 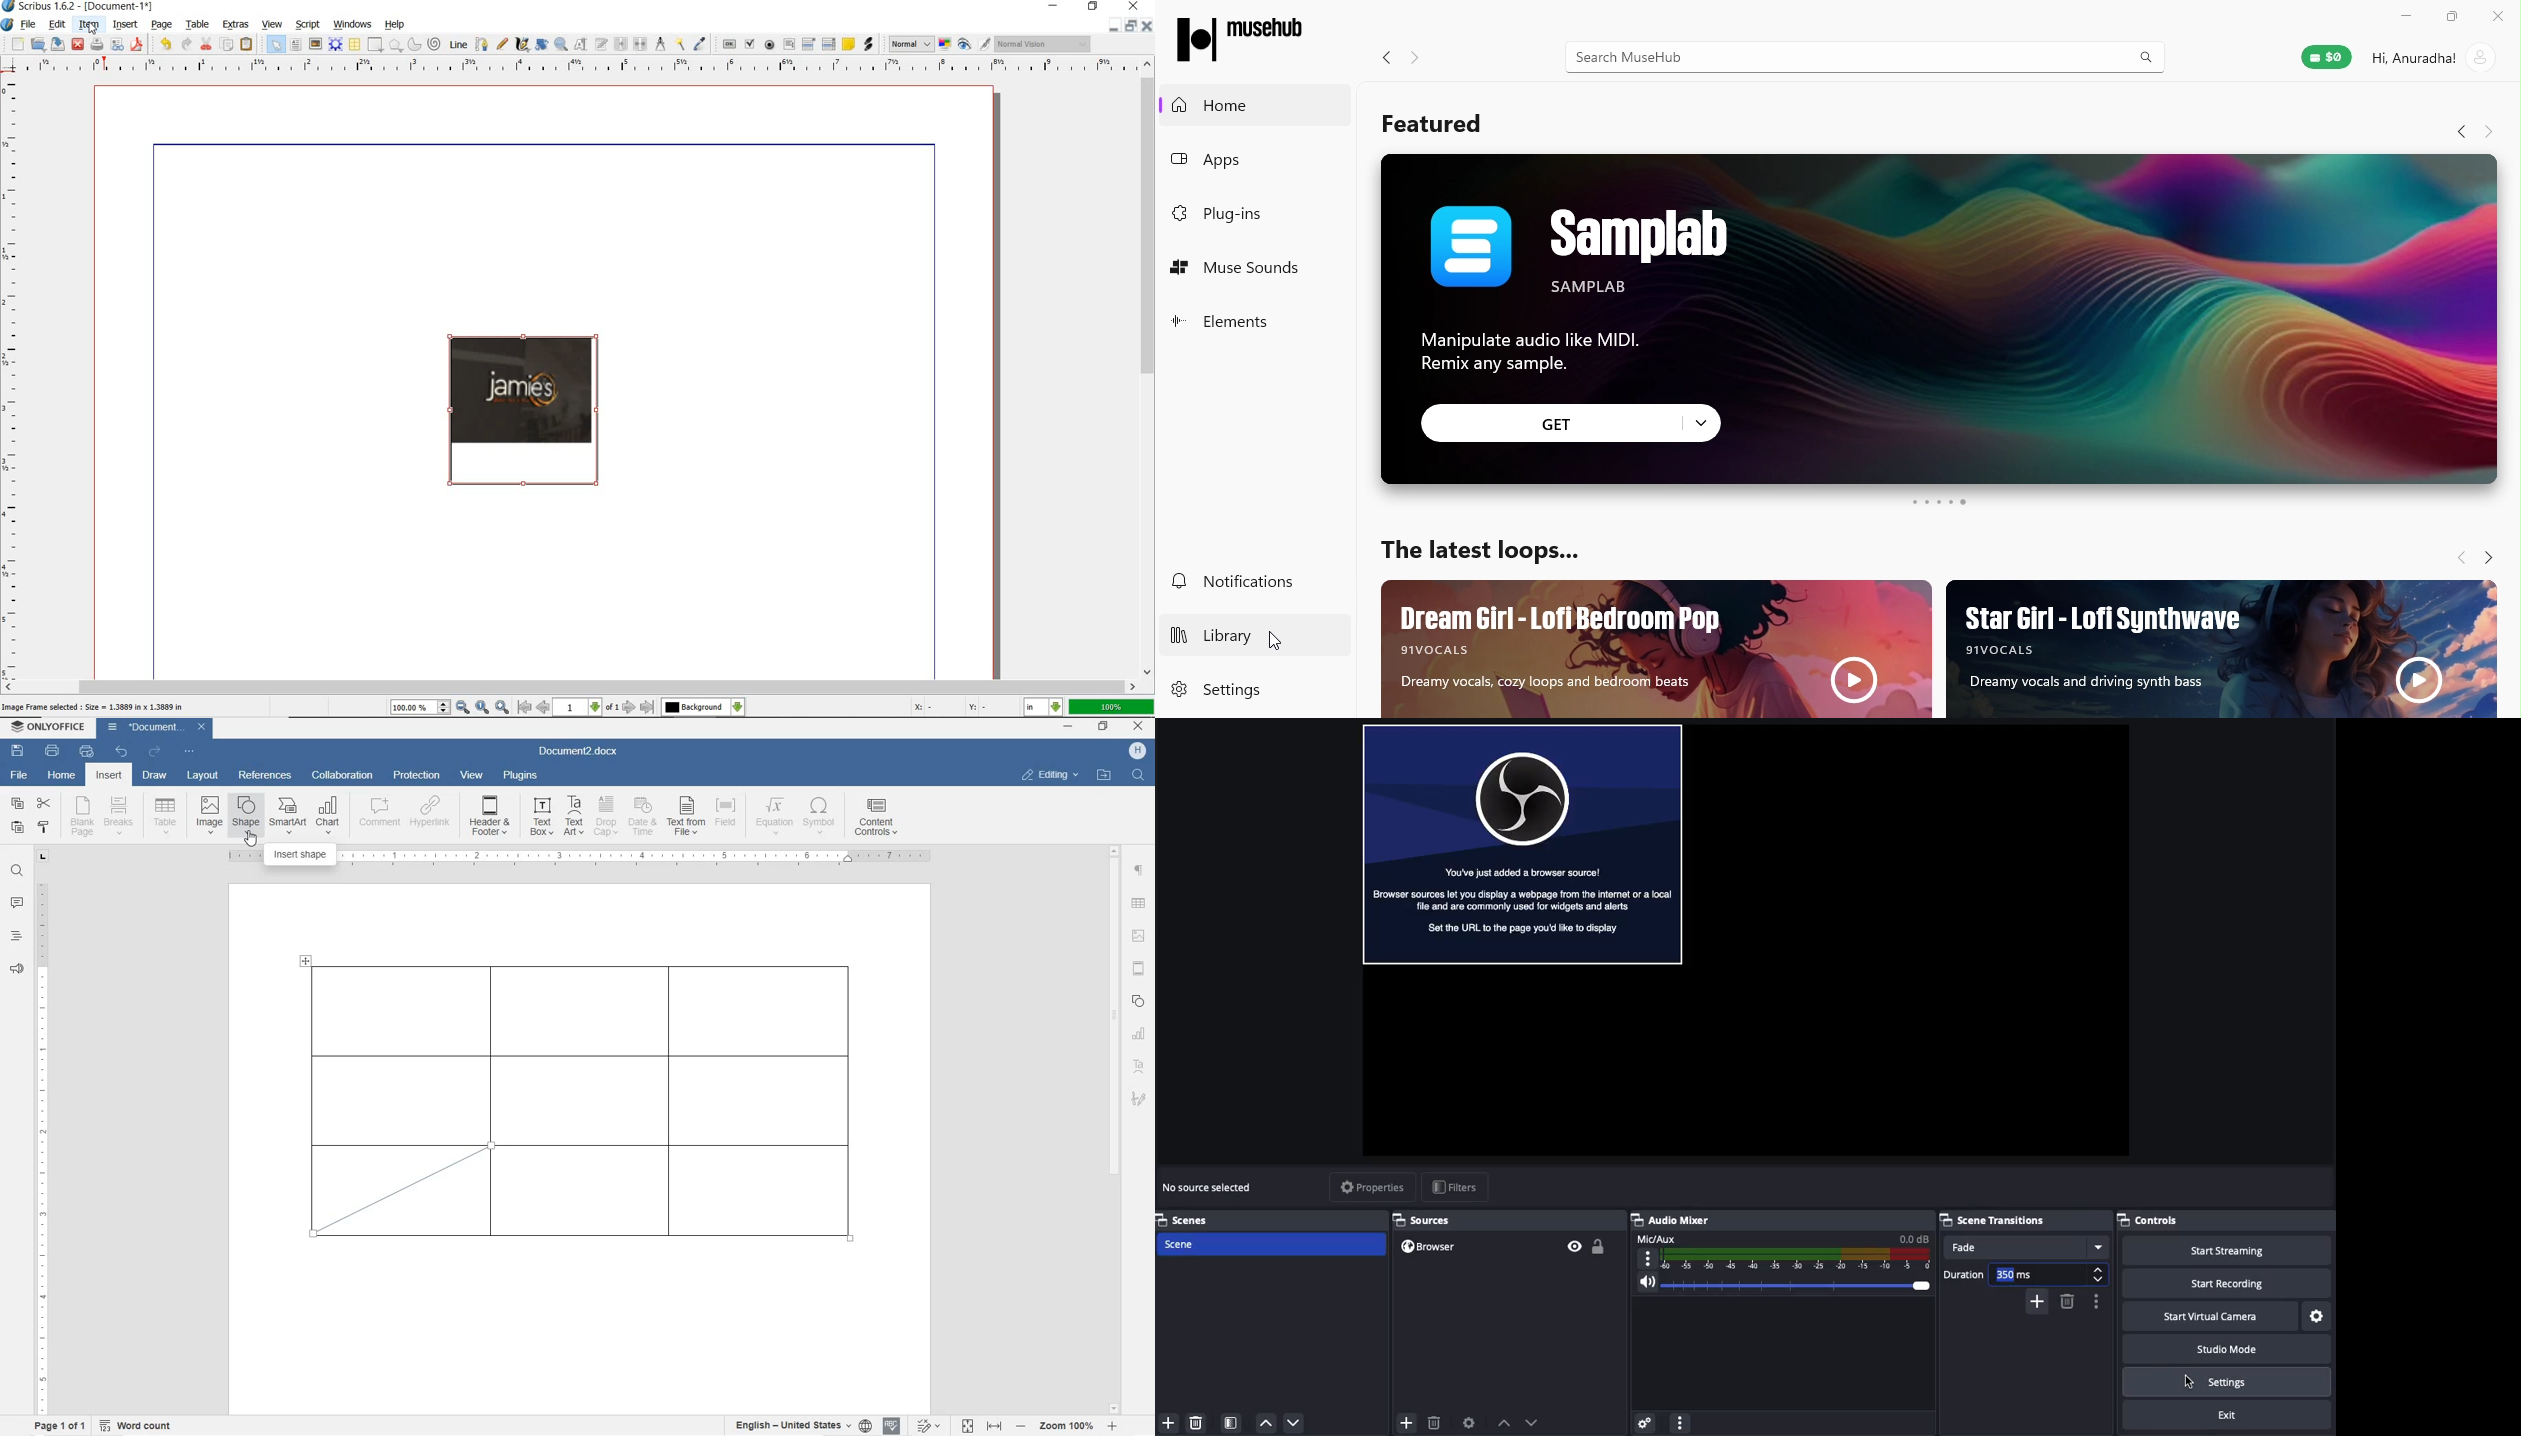 What do you see at coordinates (155, 752) in the screenshot?
I see `redo` at bounding box center [155, 752].